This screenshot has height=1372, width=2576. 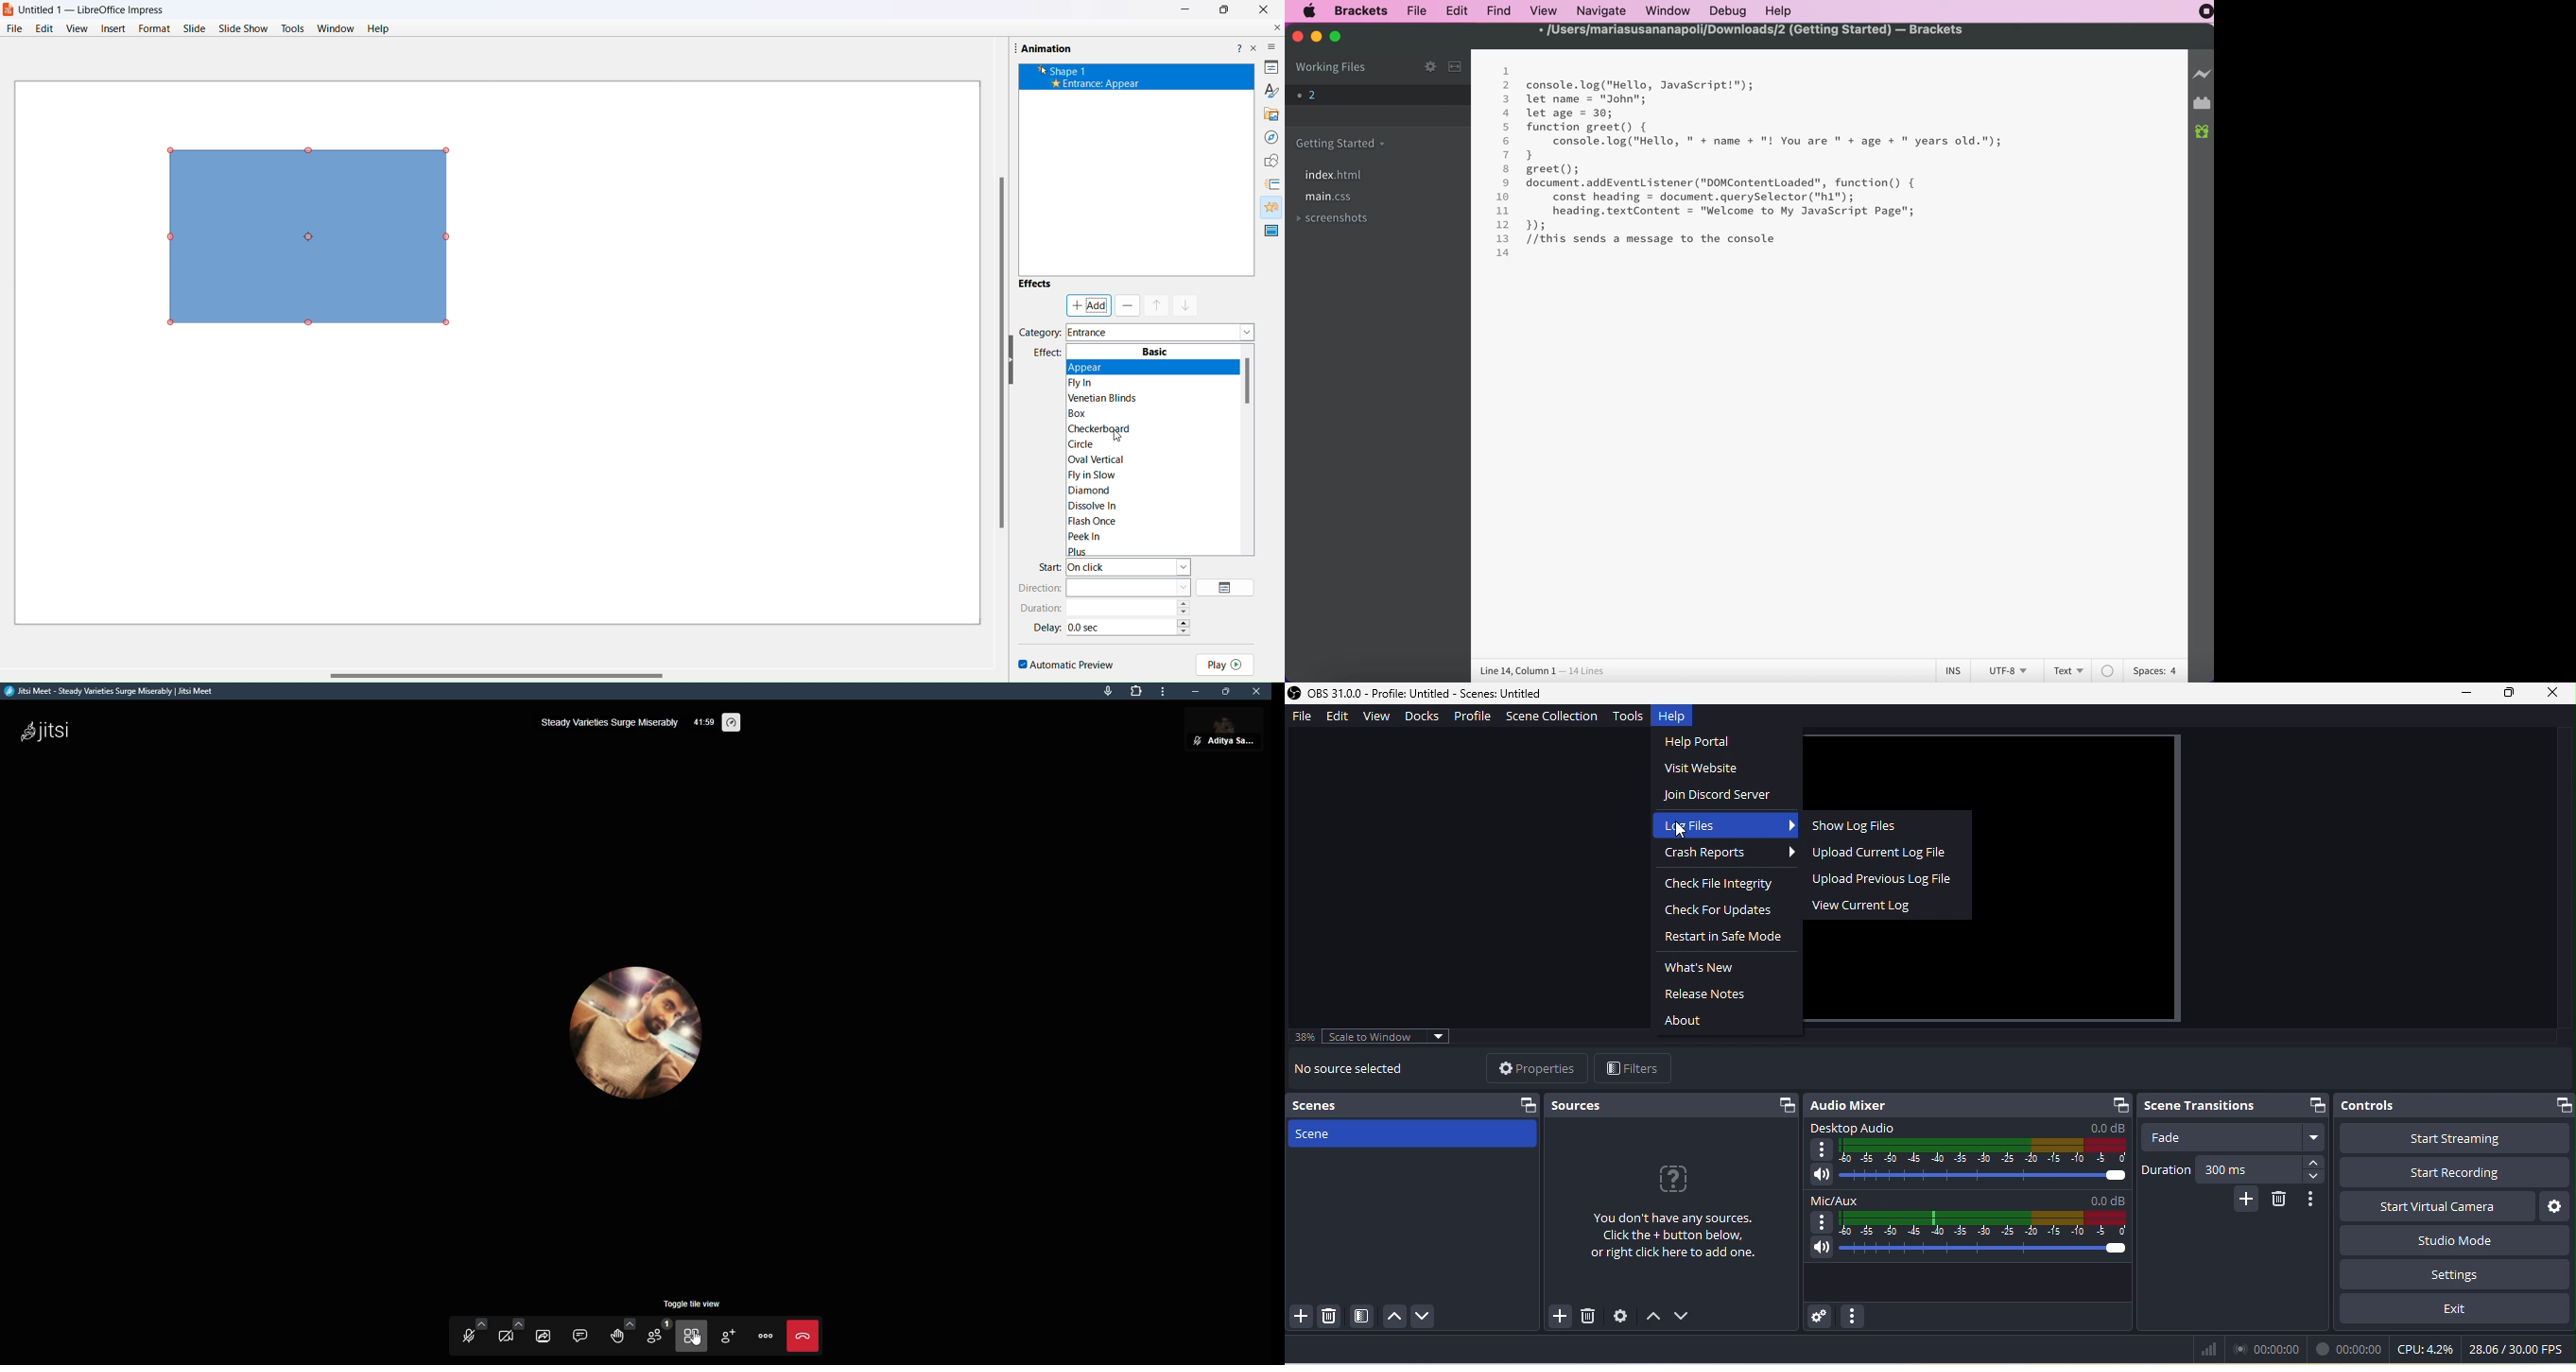 What do you see at coordinates (1154, 353) in the screenshot?
I see `Basic` at bounding box center [1154, 353].